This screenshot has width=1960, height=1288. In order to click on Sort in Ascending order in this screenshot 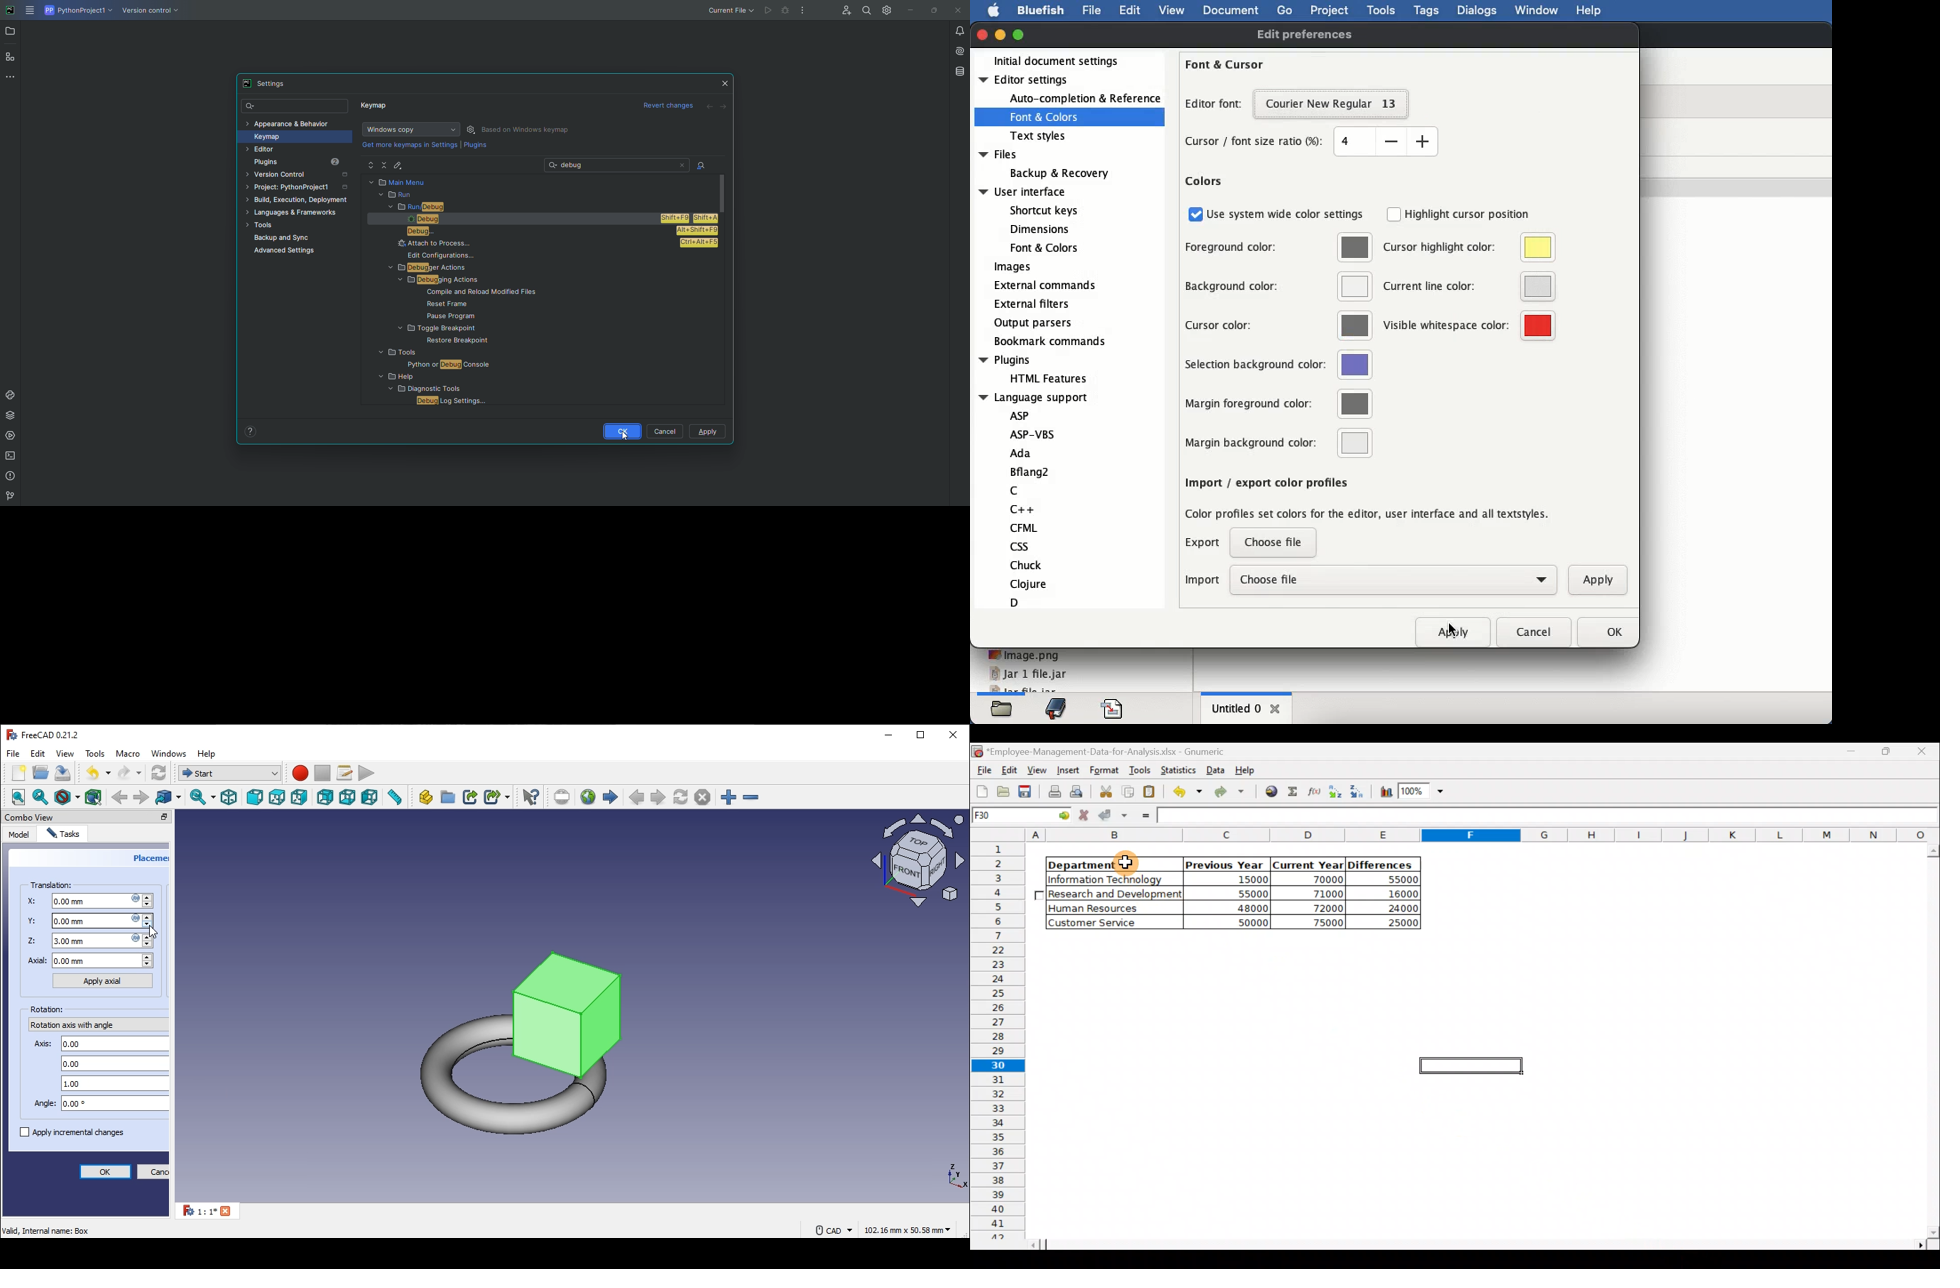, I will do `click(1335, 791)`.